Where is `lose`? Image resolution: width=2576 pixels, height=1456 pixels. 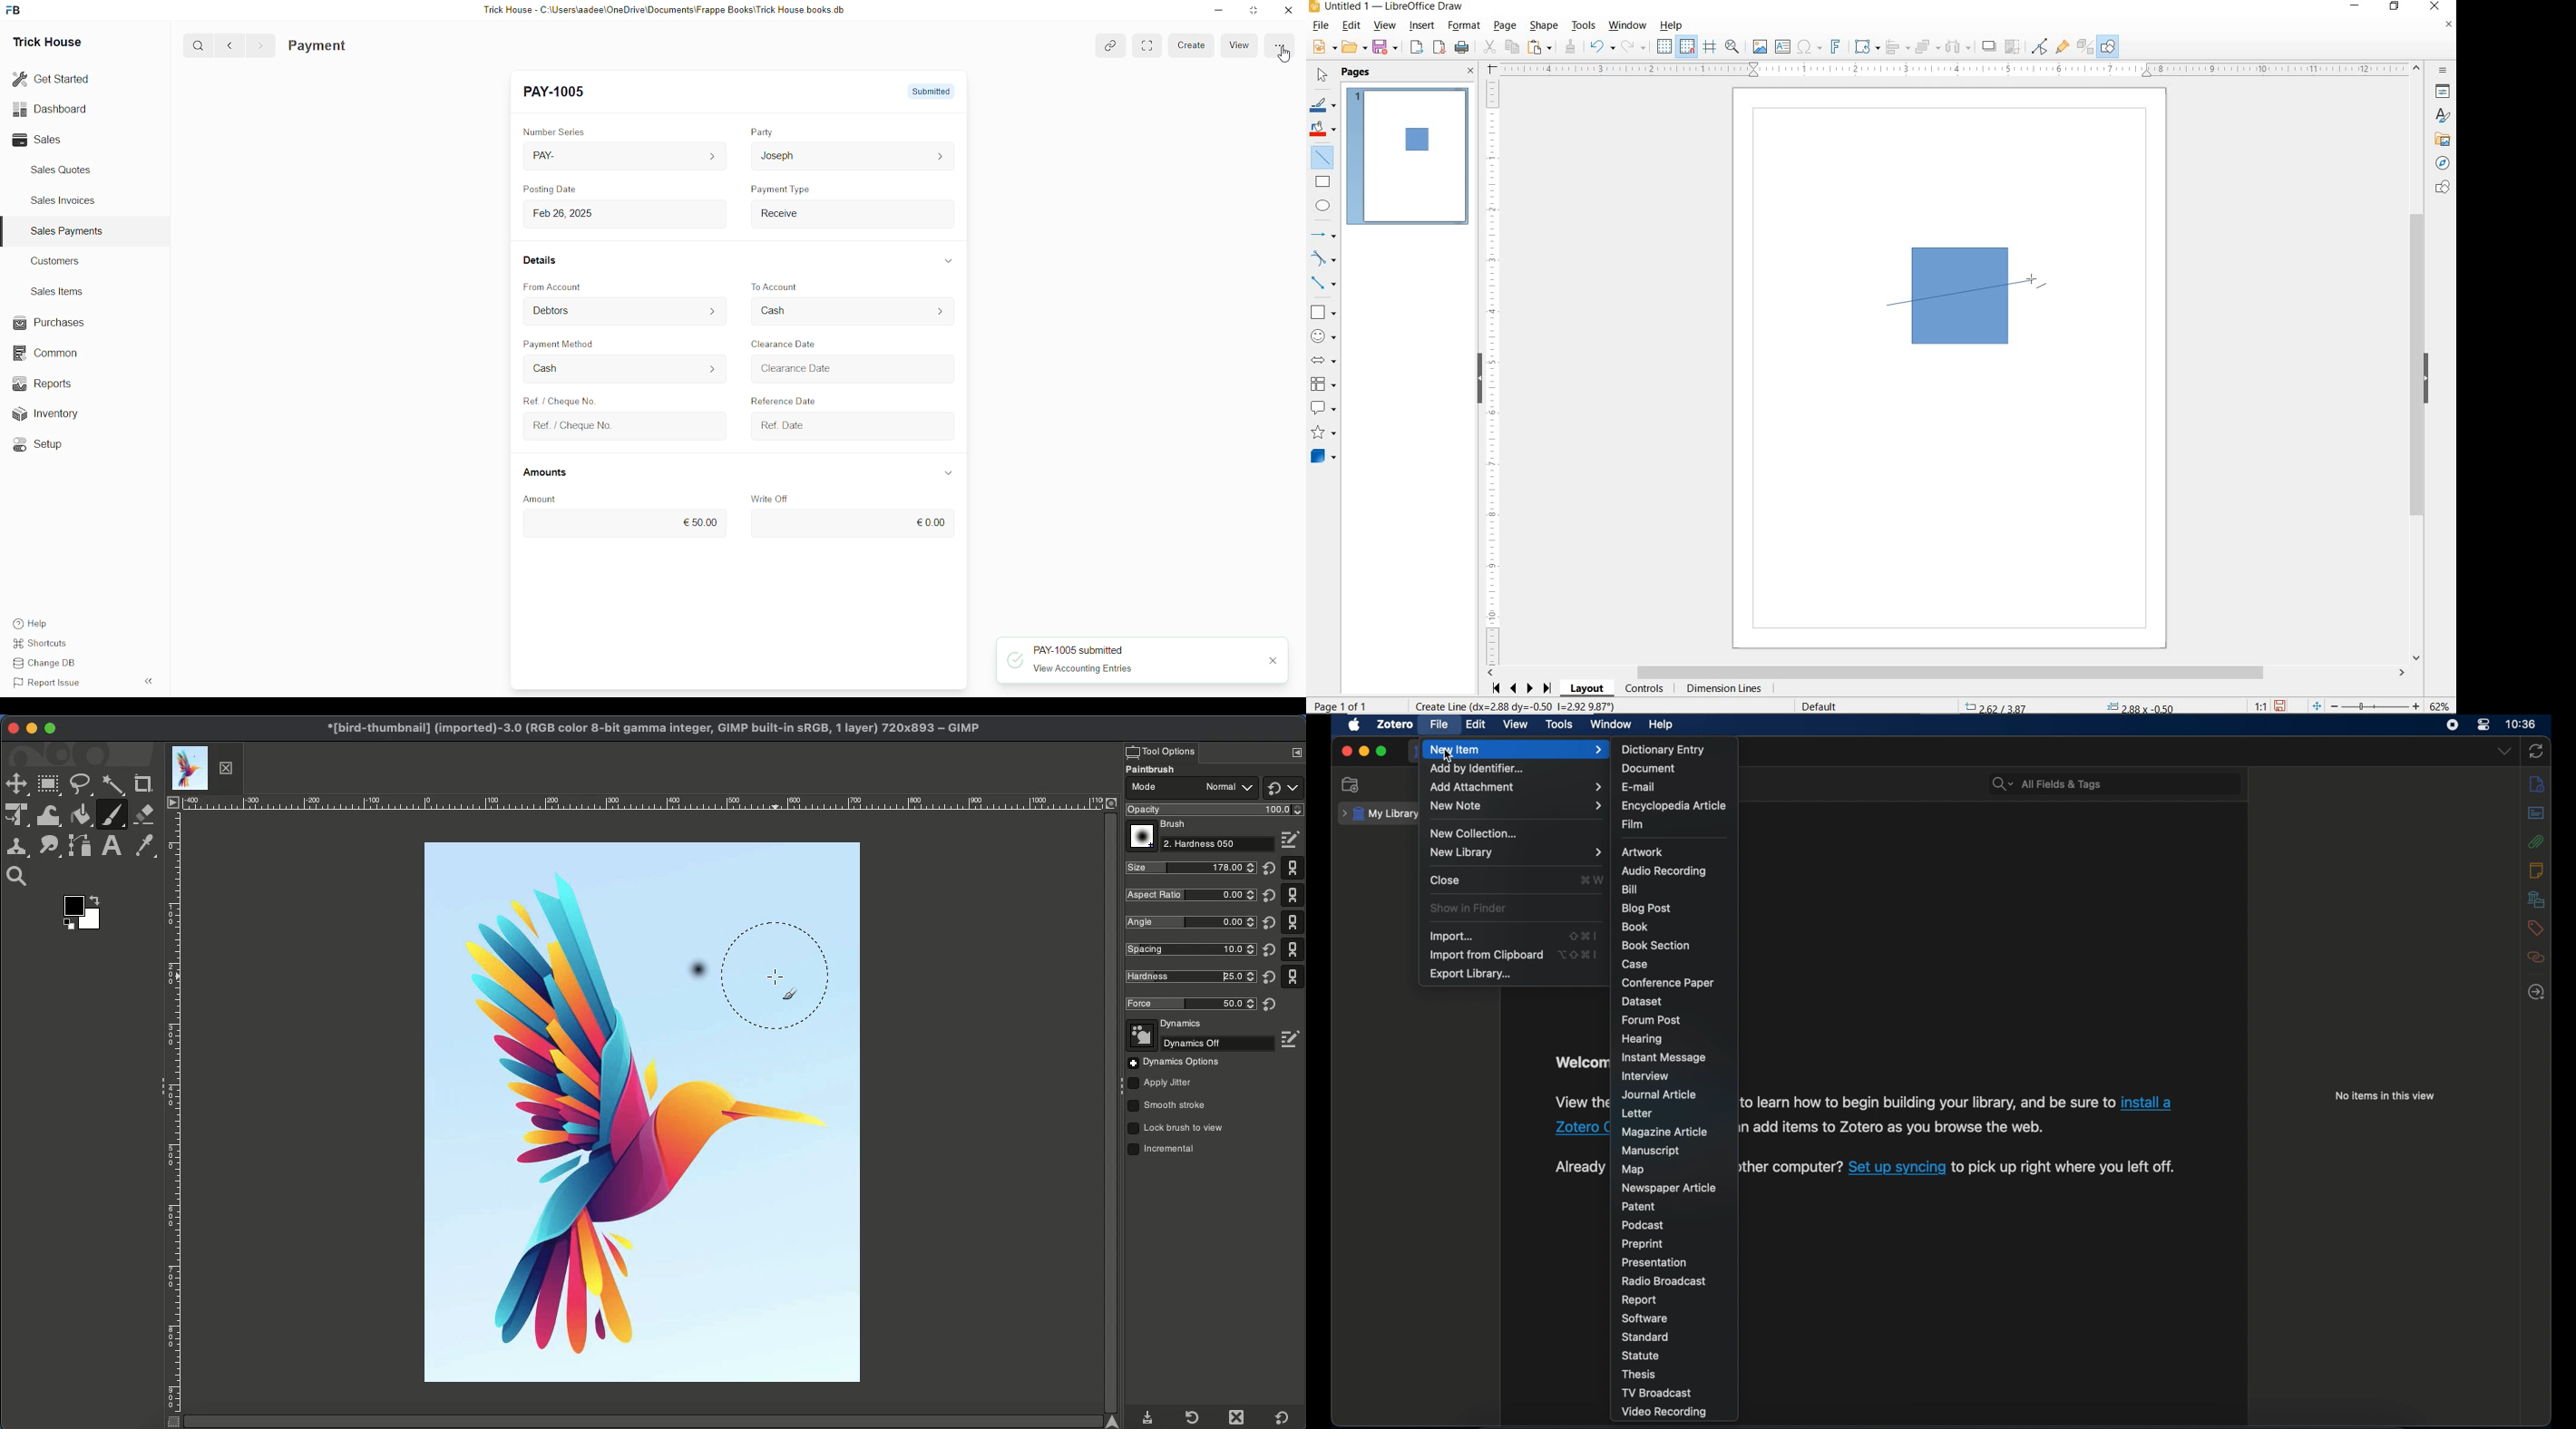
lose is located at coordinates (1444, 879).